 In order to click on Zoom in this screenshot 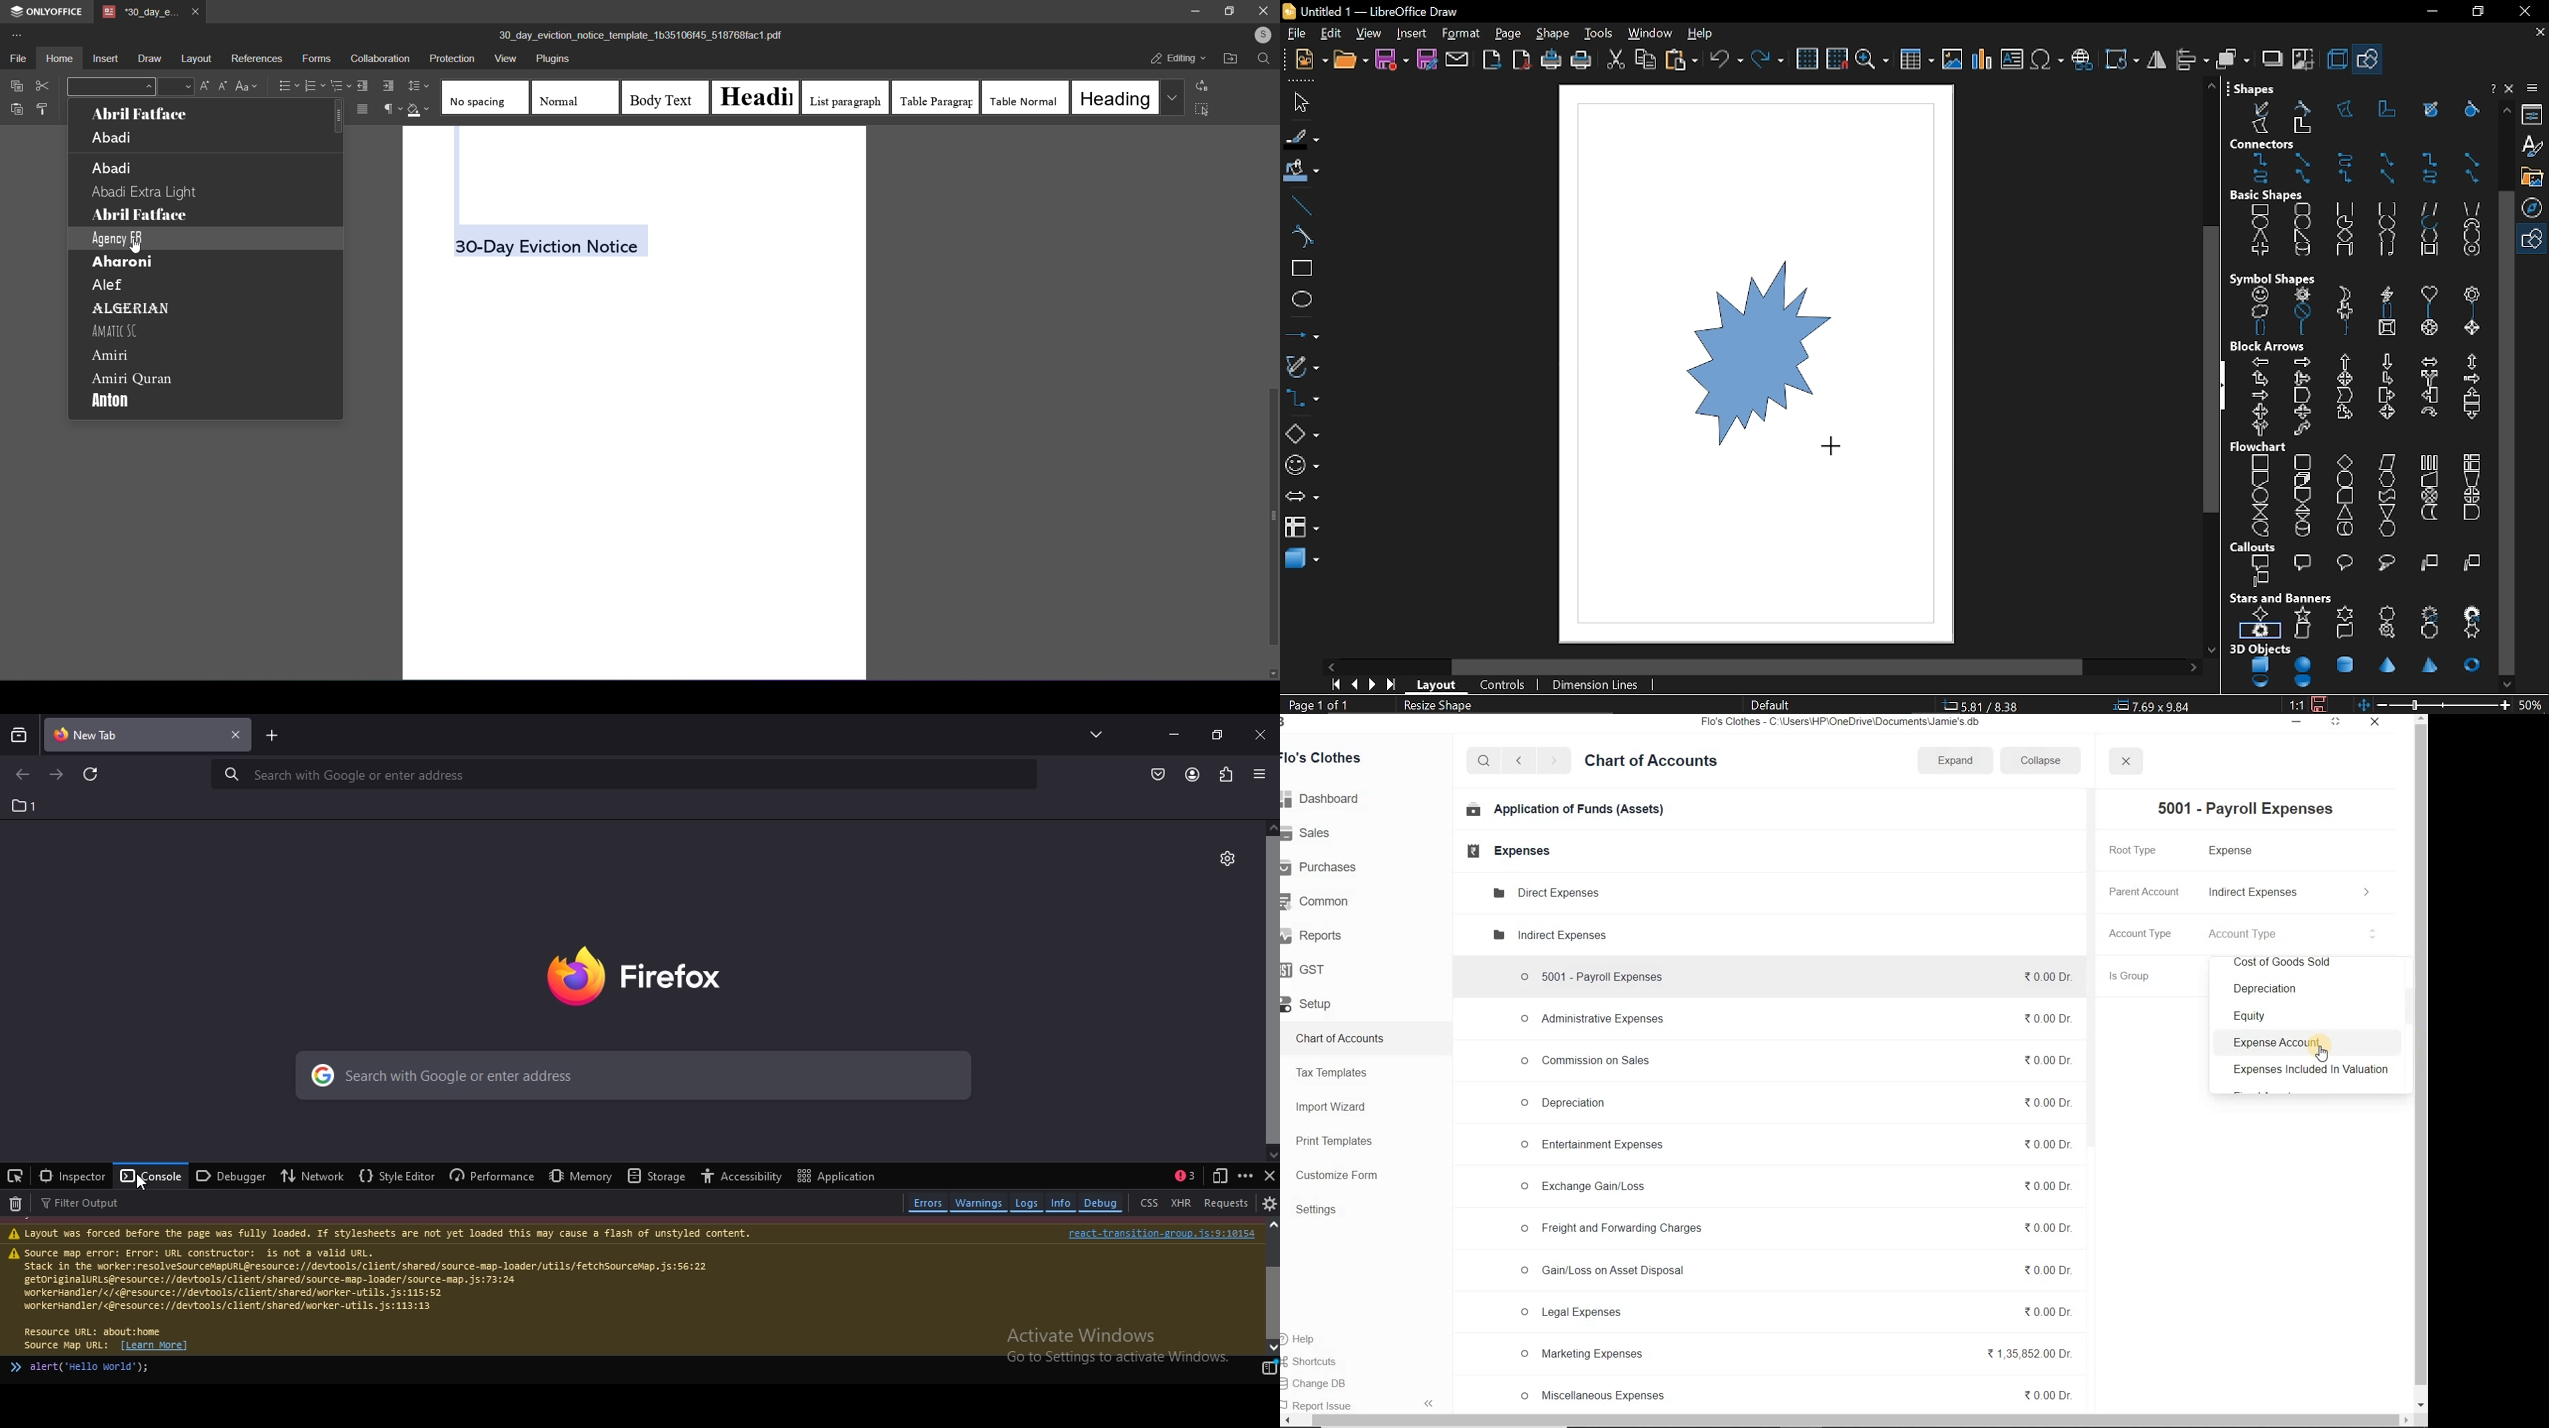, I will do `click(2534, 704)`.